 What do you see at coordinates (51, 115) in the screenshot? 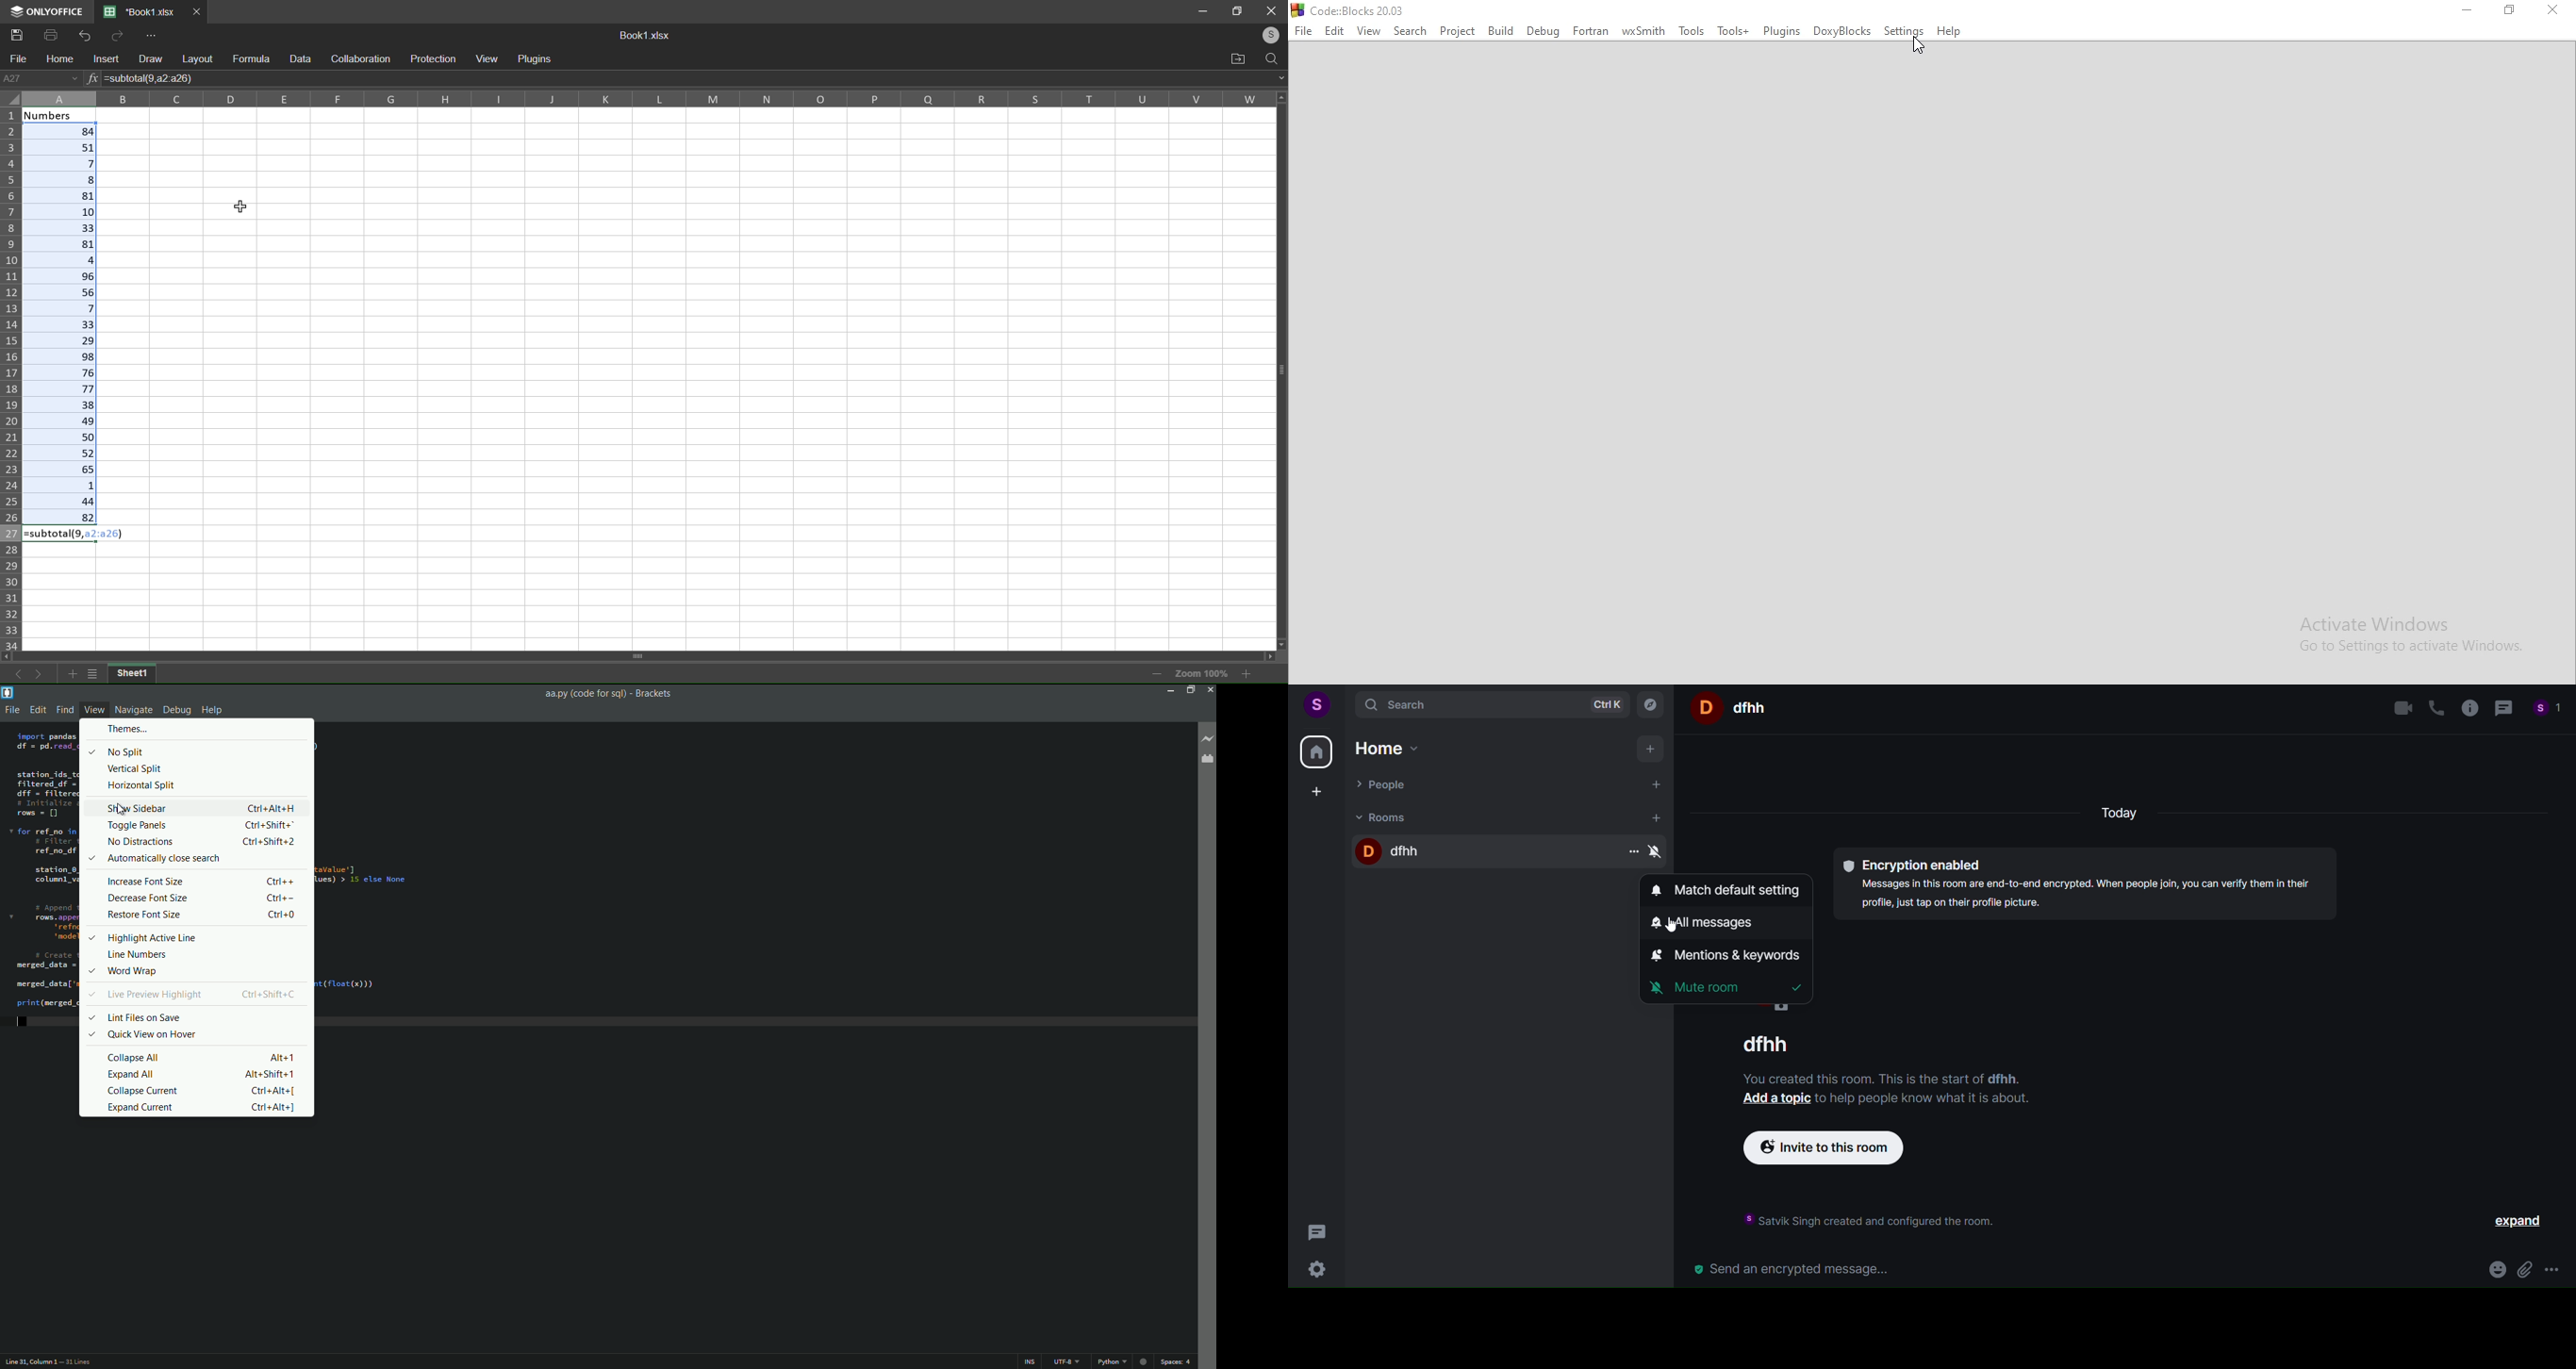
I see `Numbers` at bounding box center [51, 115].